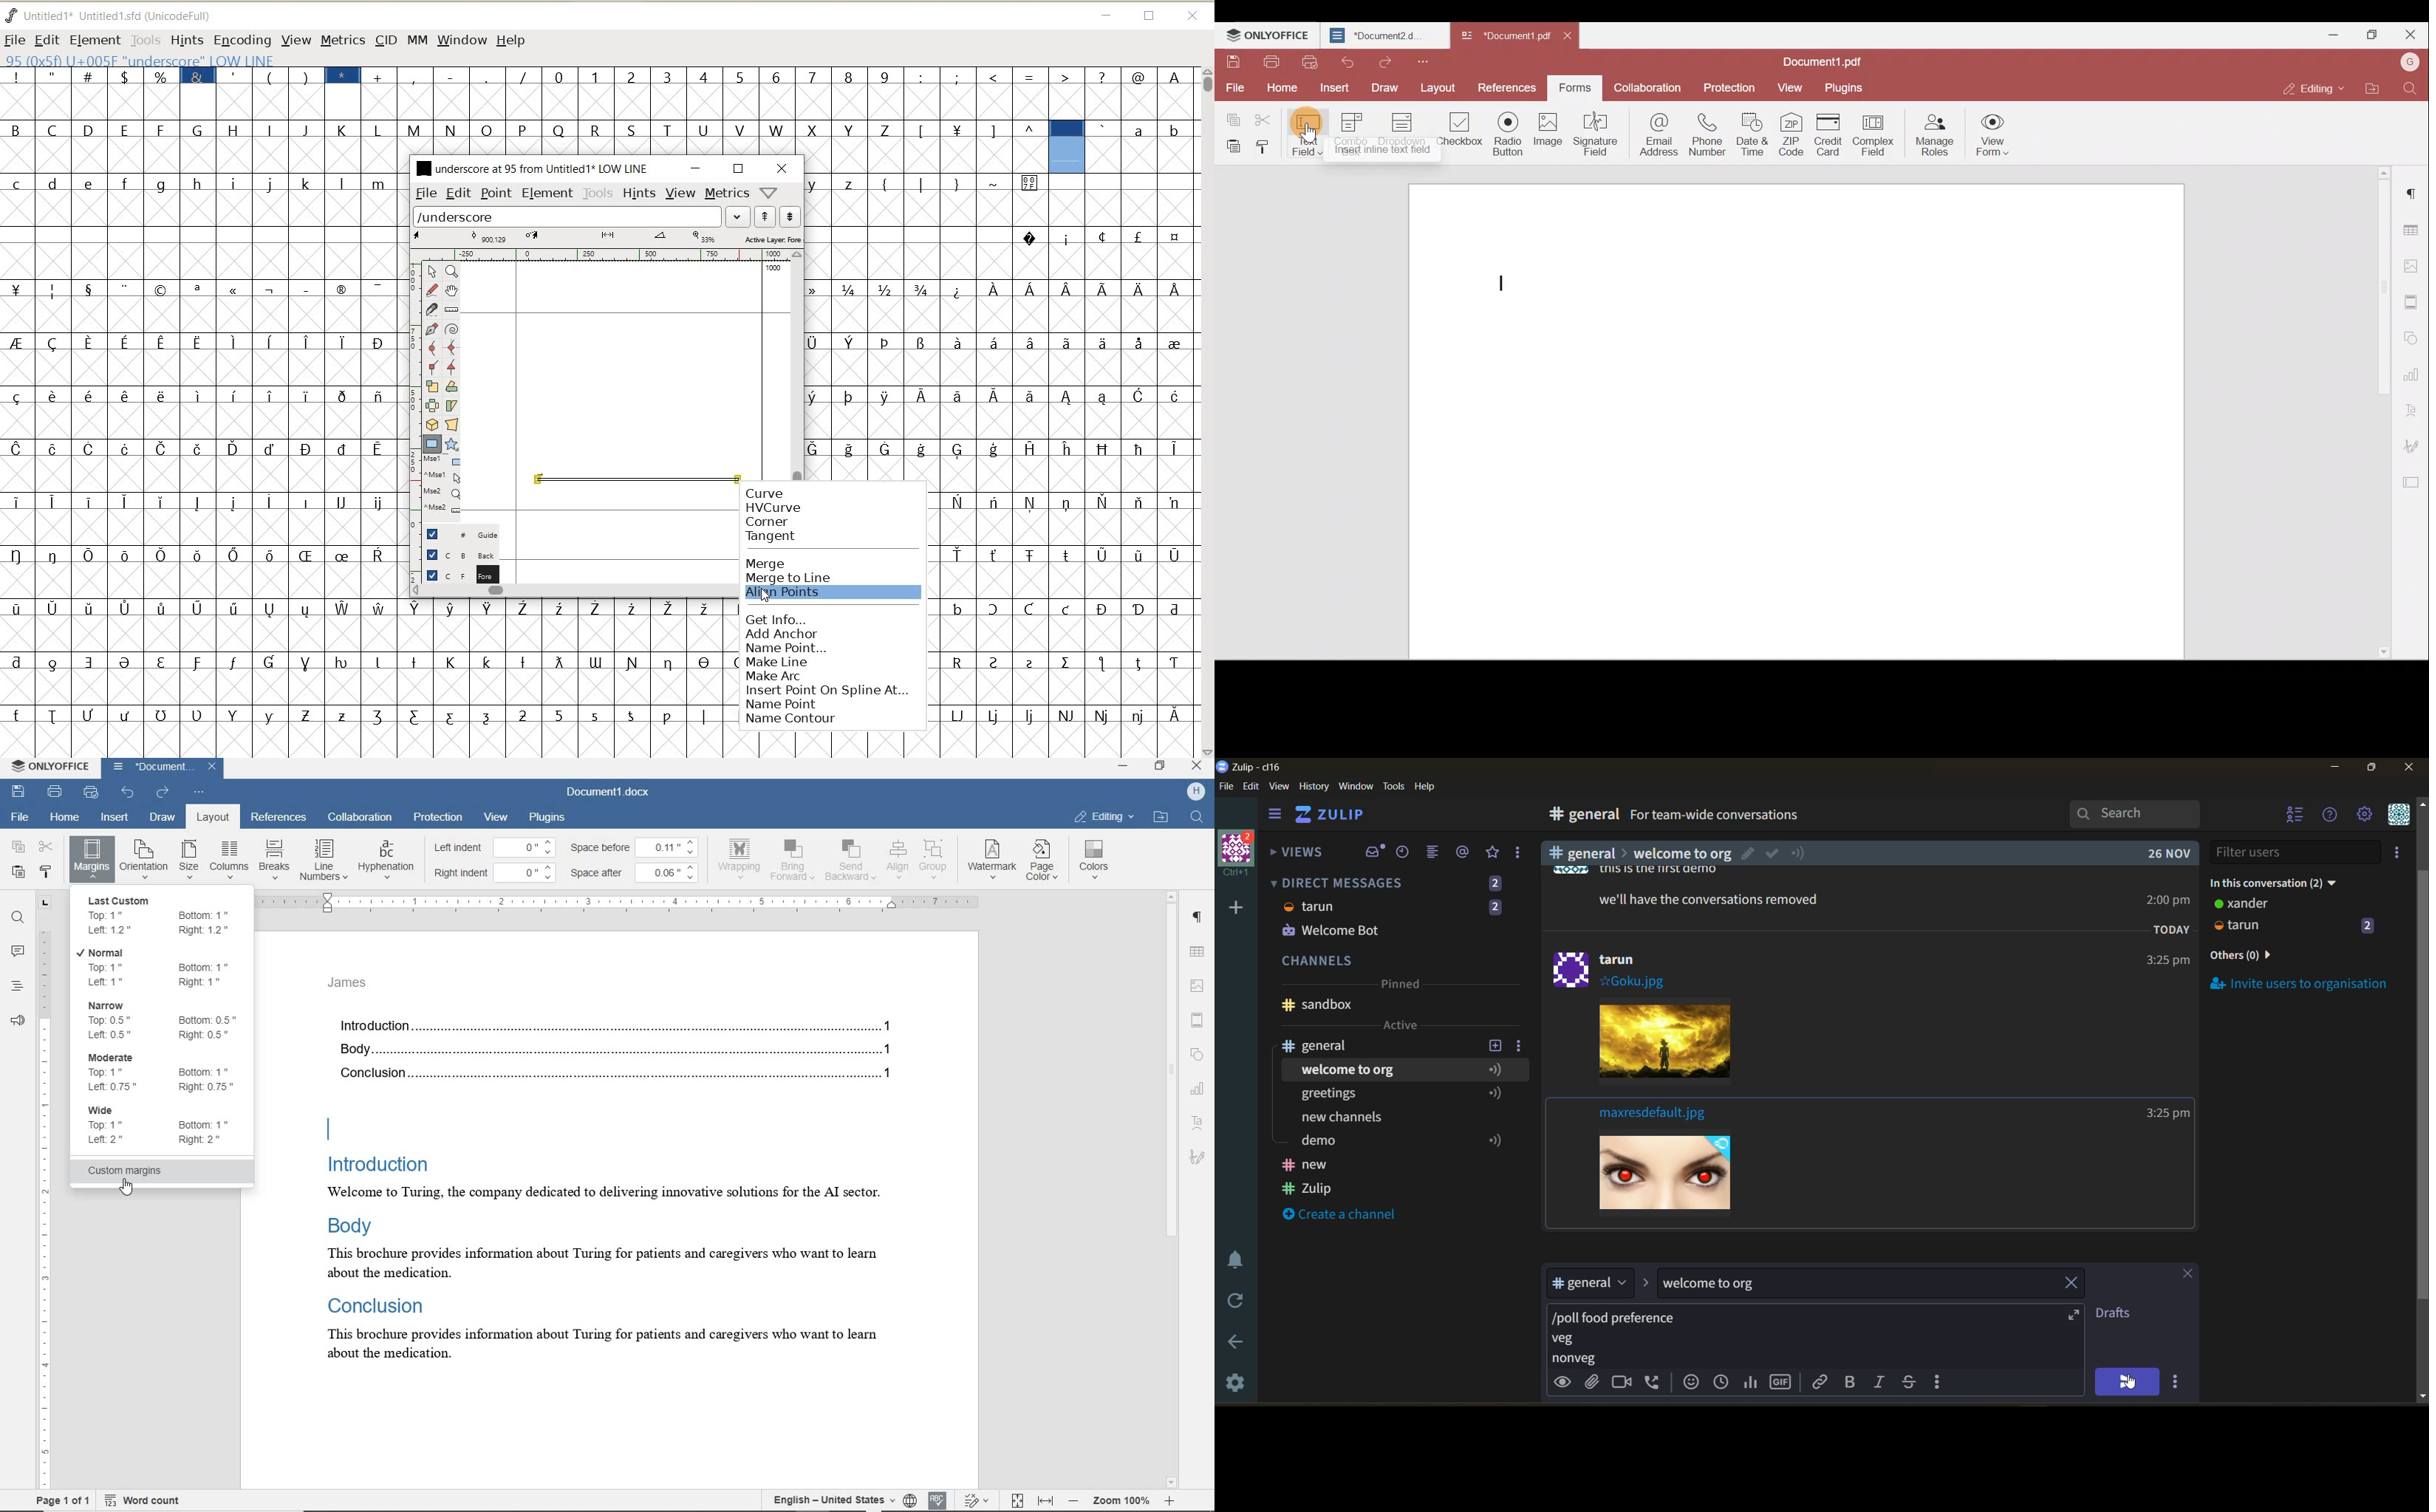 The image size is (2436, 1512). Describe the element at coordinates (2411, 265) in the screenshot. I see `Image settings` at that location.